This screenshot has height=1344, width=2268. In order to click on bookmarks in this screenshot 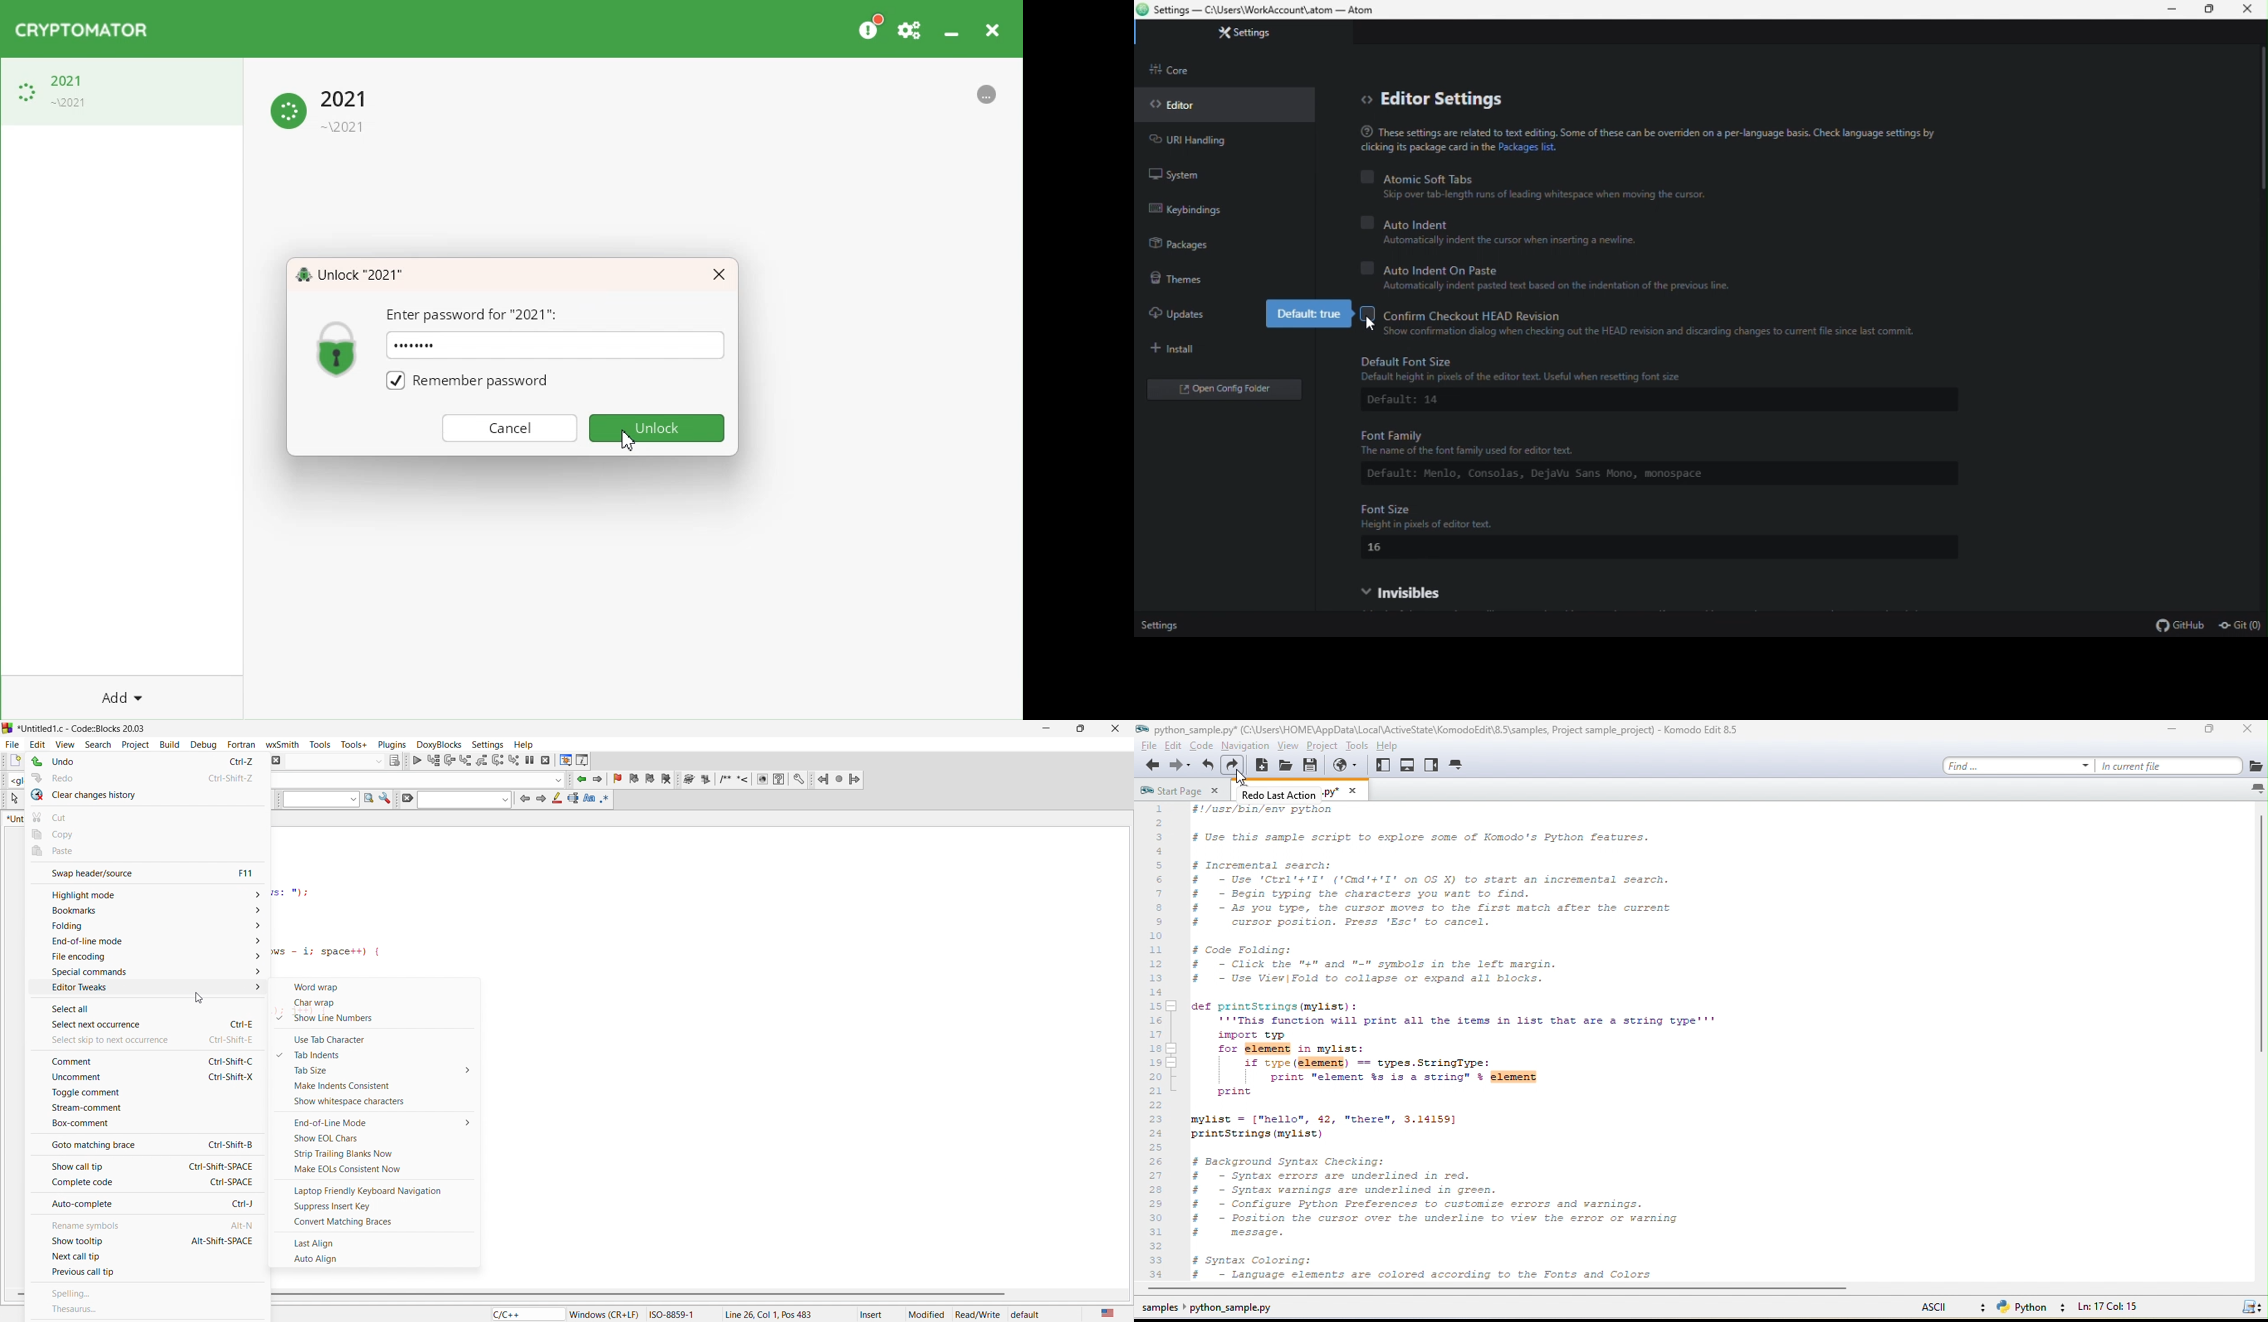, I will do `click(146, 913)`.